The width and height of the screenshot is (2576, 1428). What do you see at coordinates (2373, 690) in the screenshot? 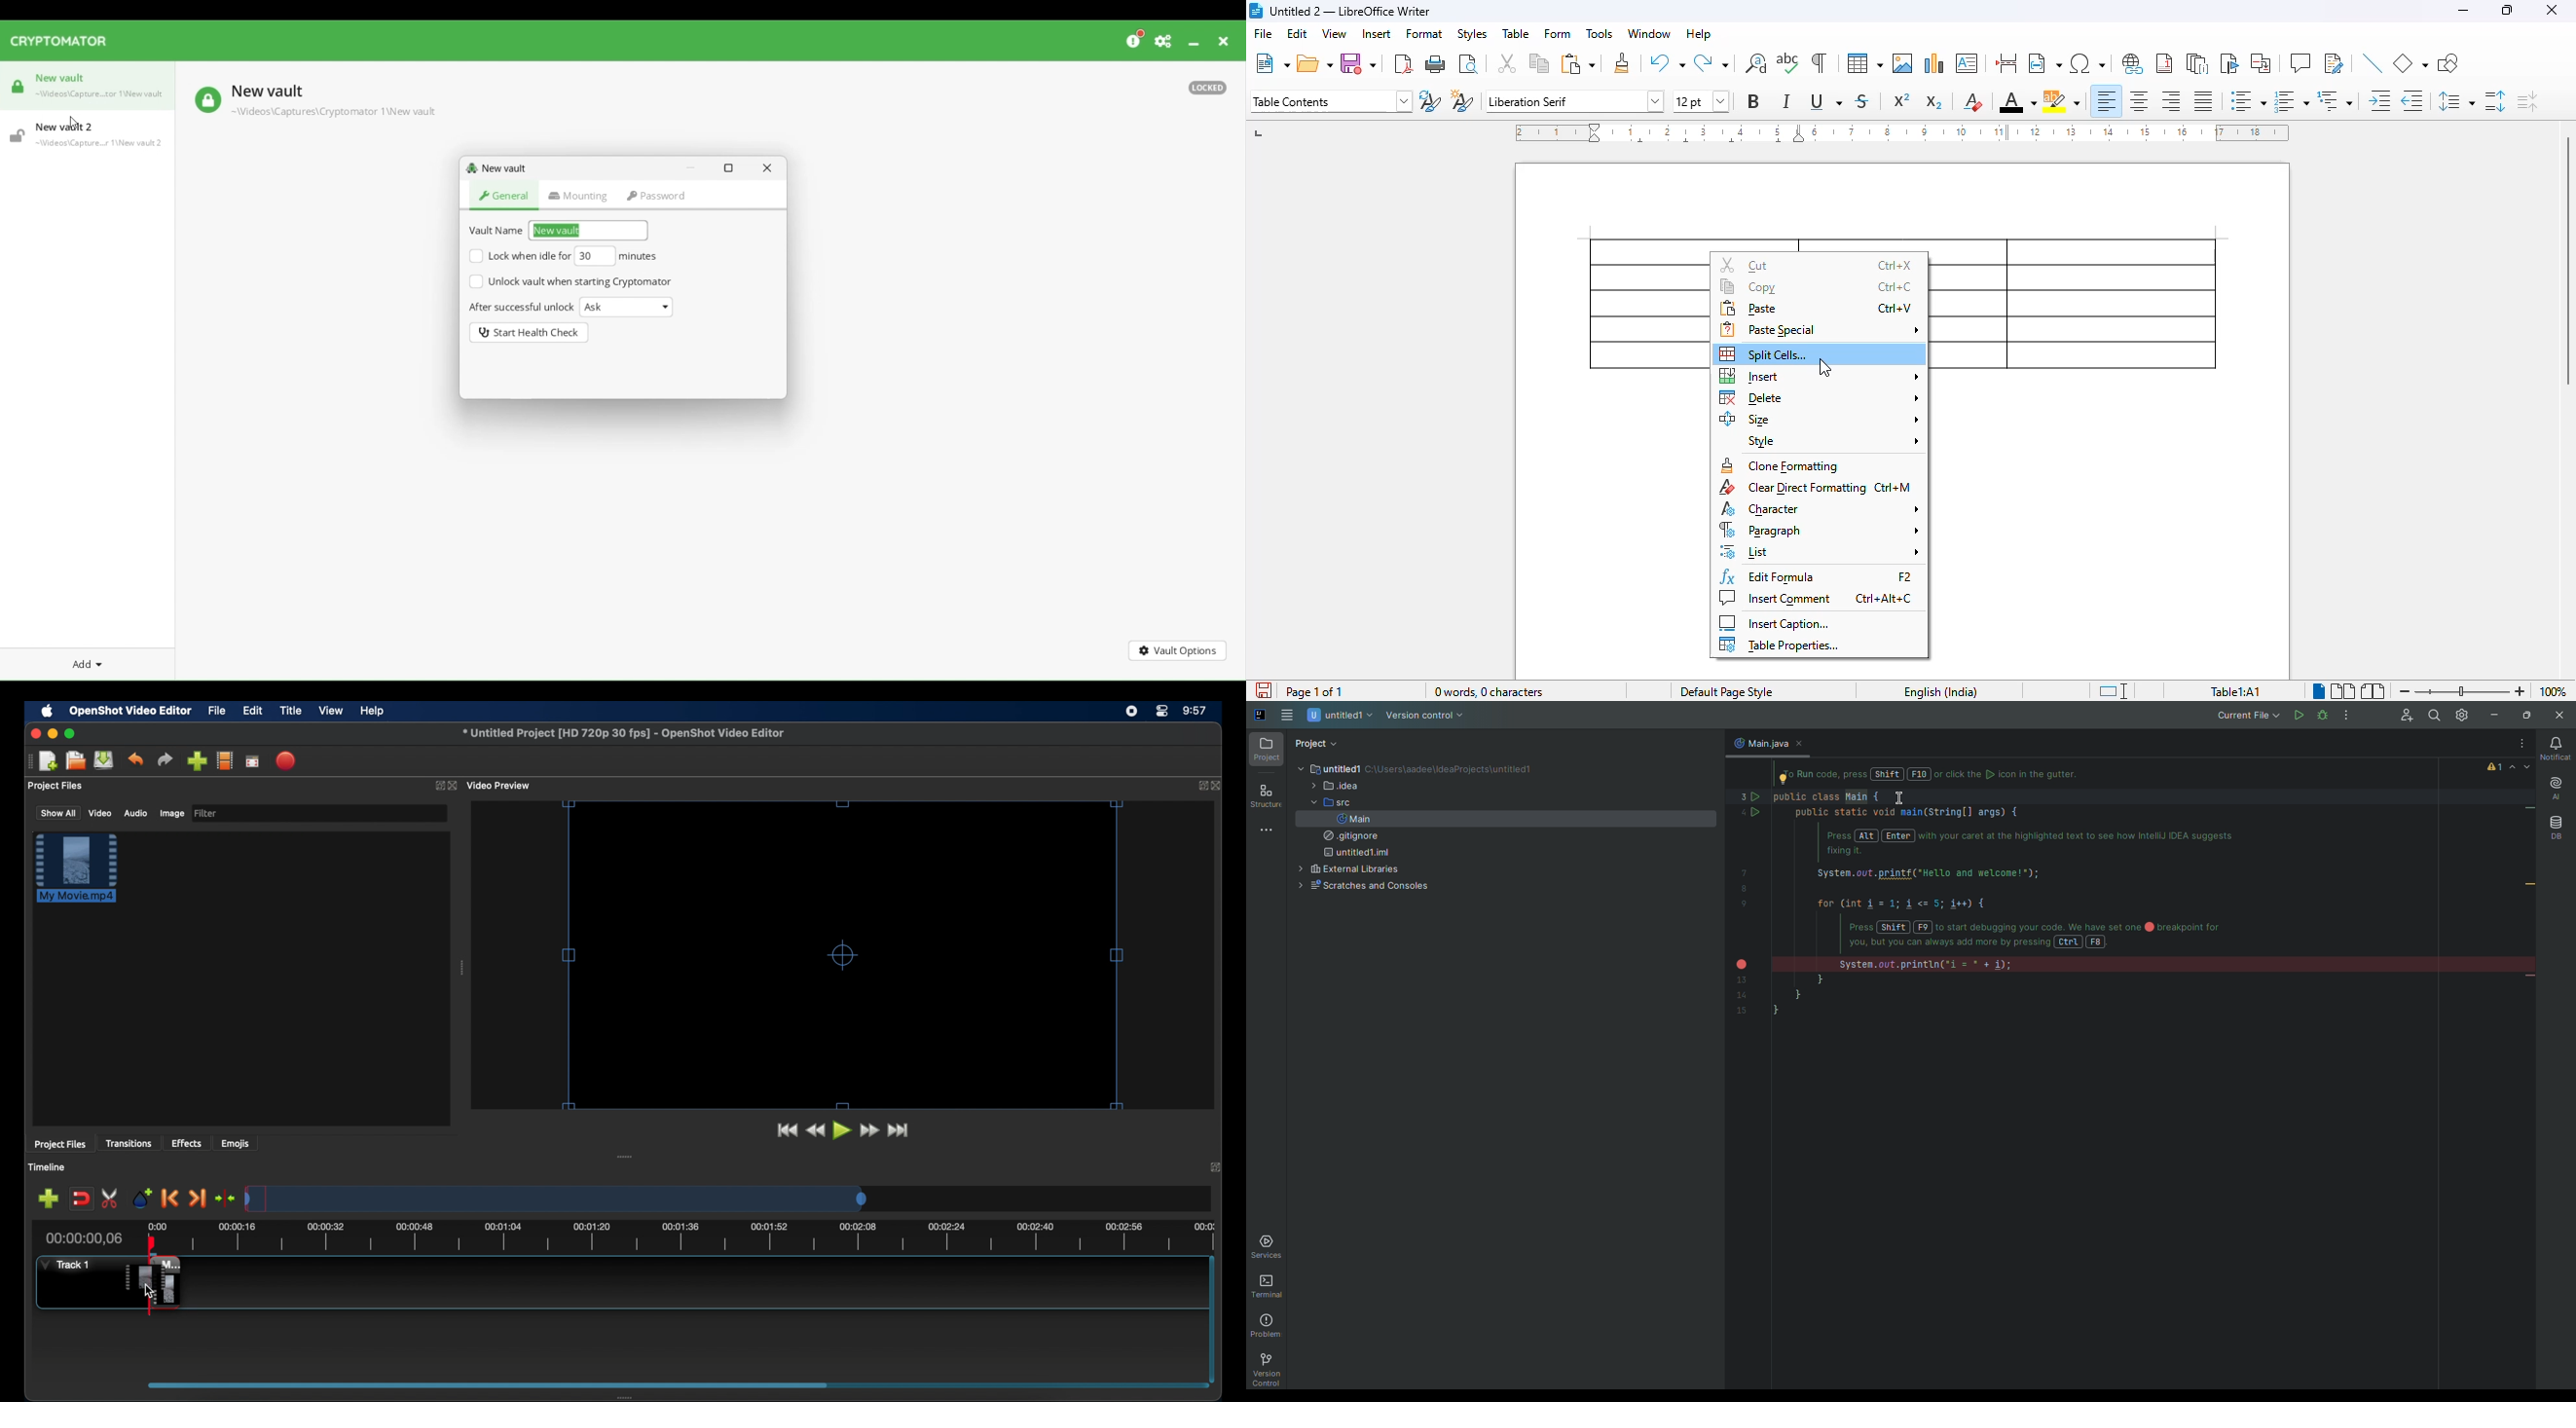
I see `book view` at bounding box center [2373, 690].